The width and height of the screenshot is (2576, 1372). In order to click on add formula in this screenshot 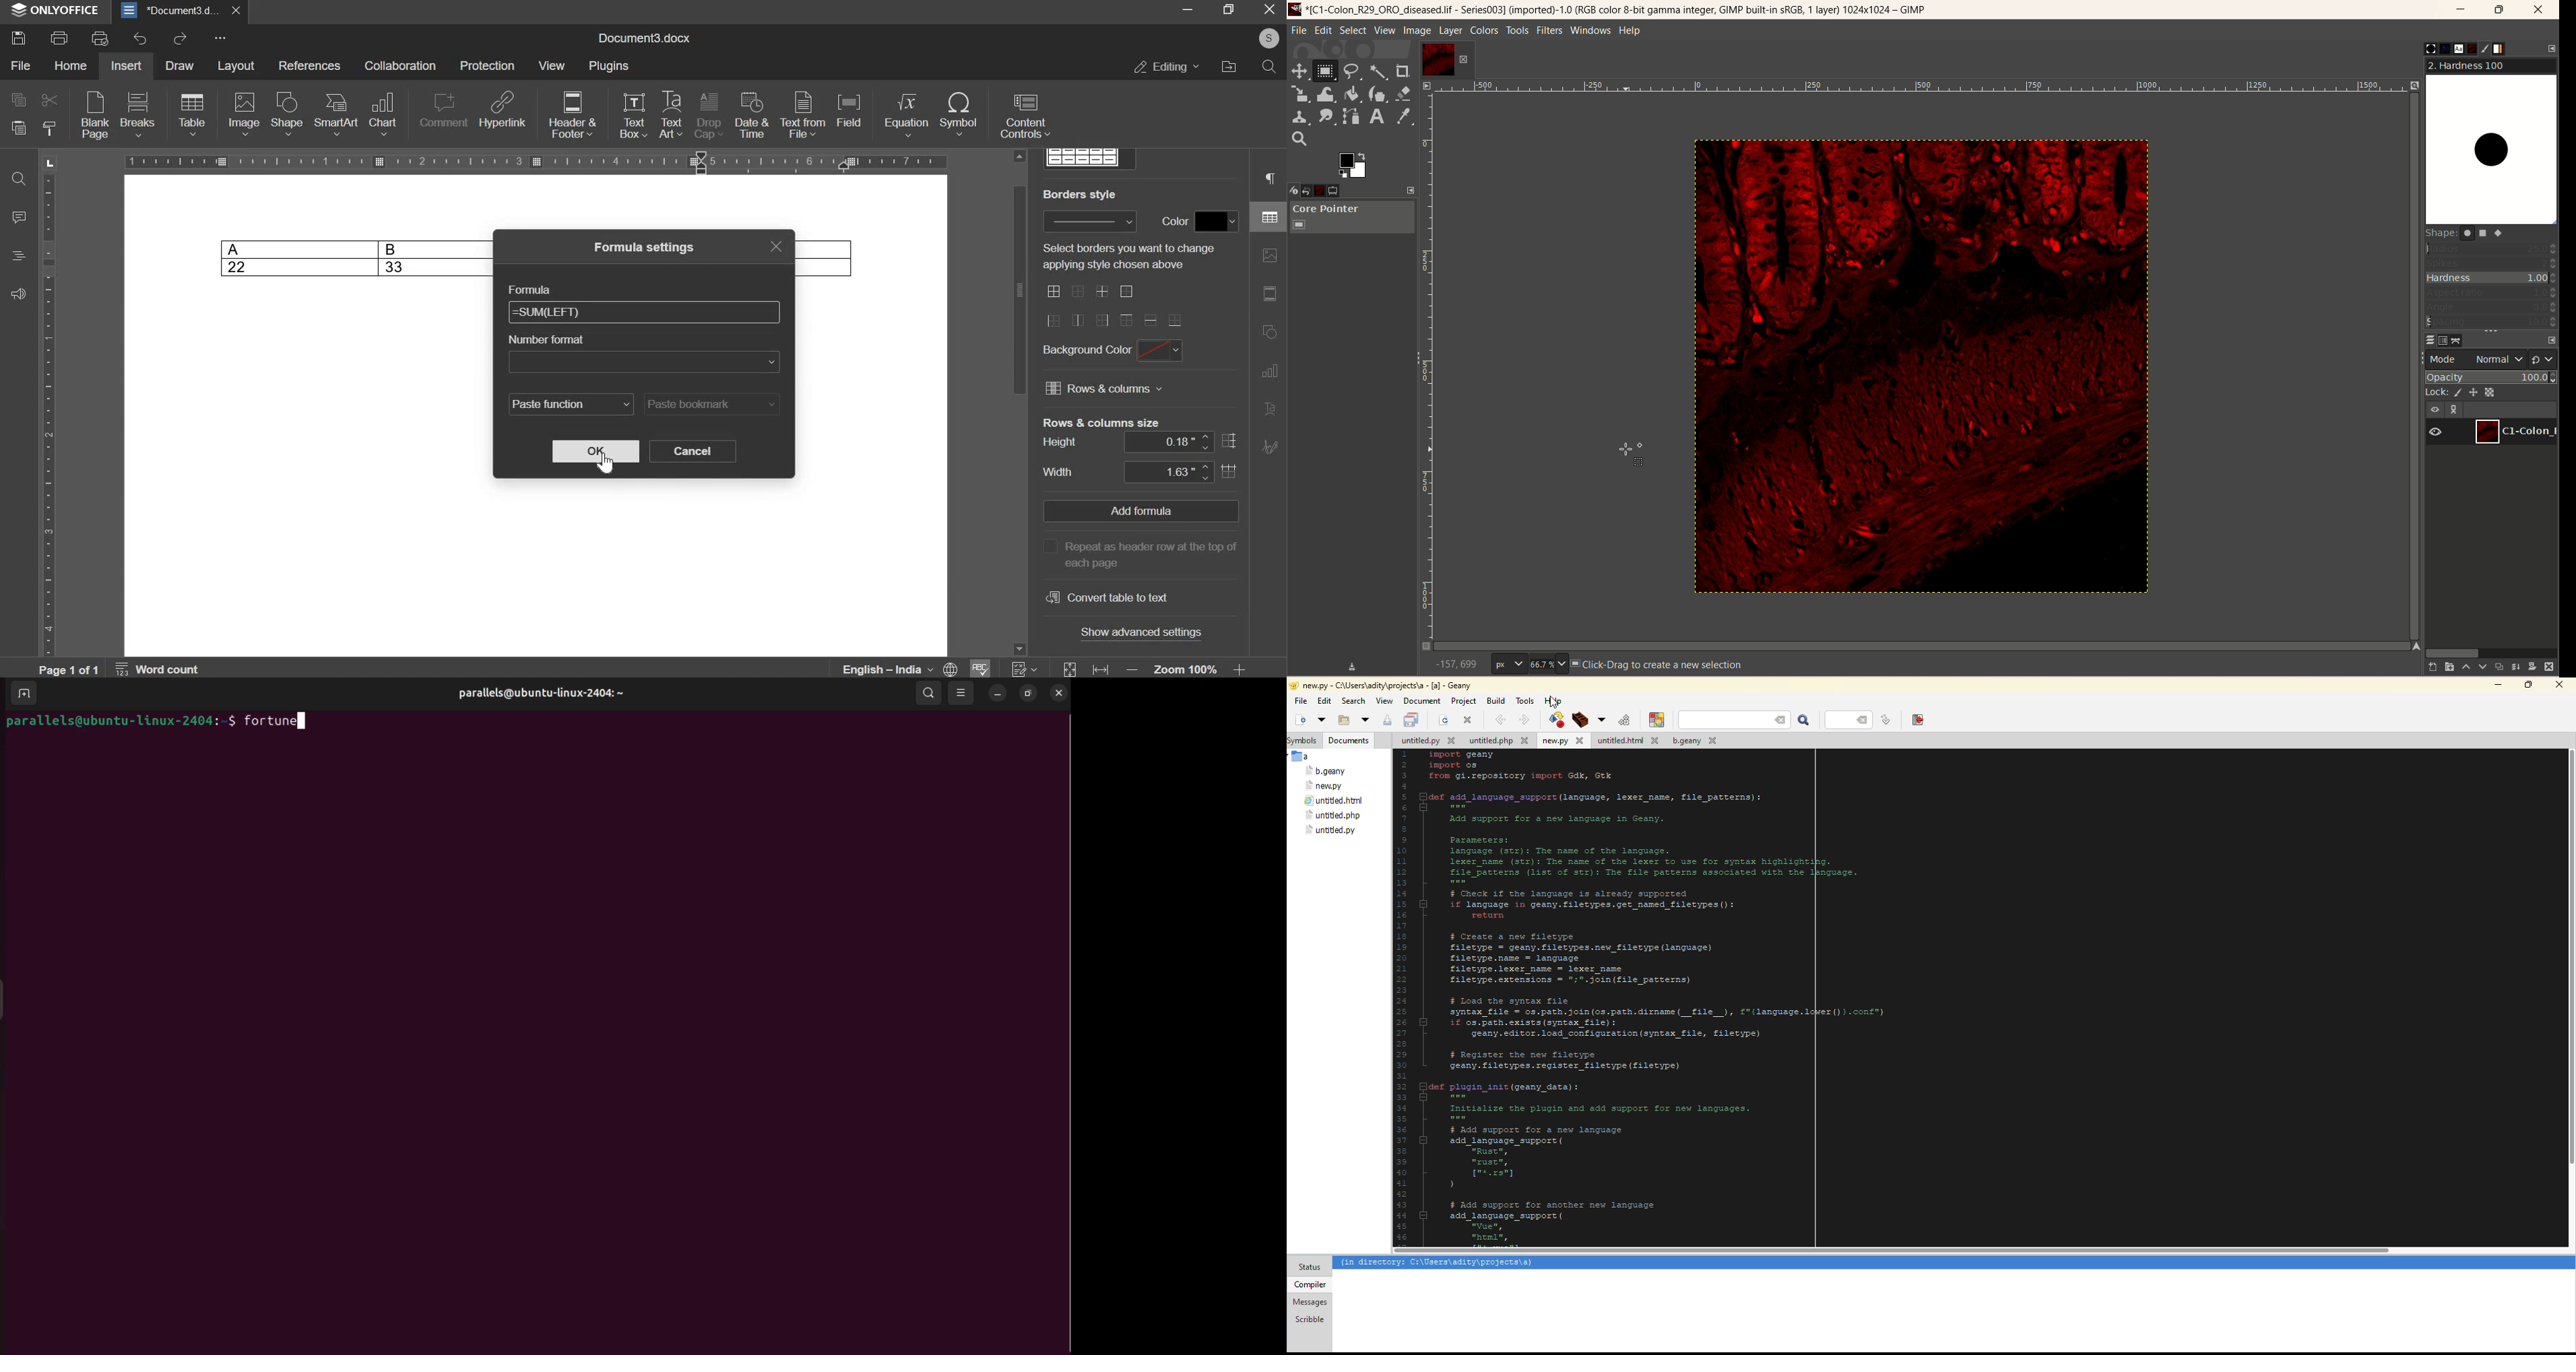, I will do `click(1136, 511)`.